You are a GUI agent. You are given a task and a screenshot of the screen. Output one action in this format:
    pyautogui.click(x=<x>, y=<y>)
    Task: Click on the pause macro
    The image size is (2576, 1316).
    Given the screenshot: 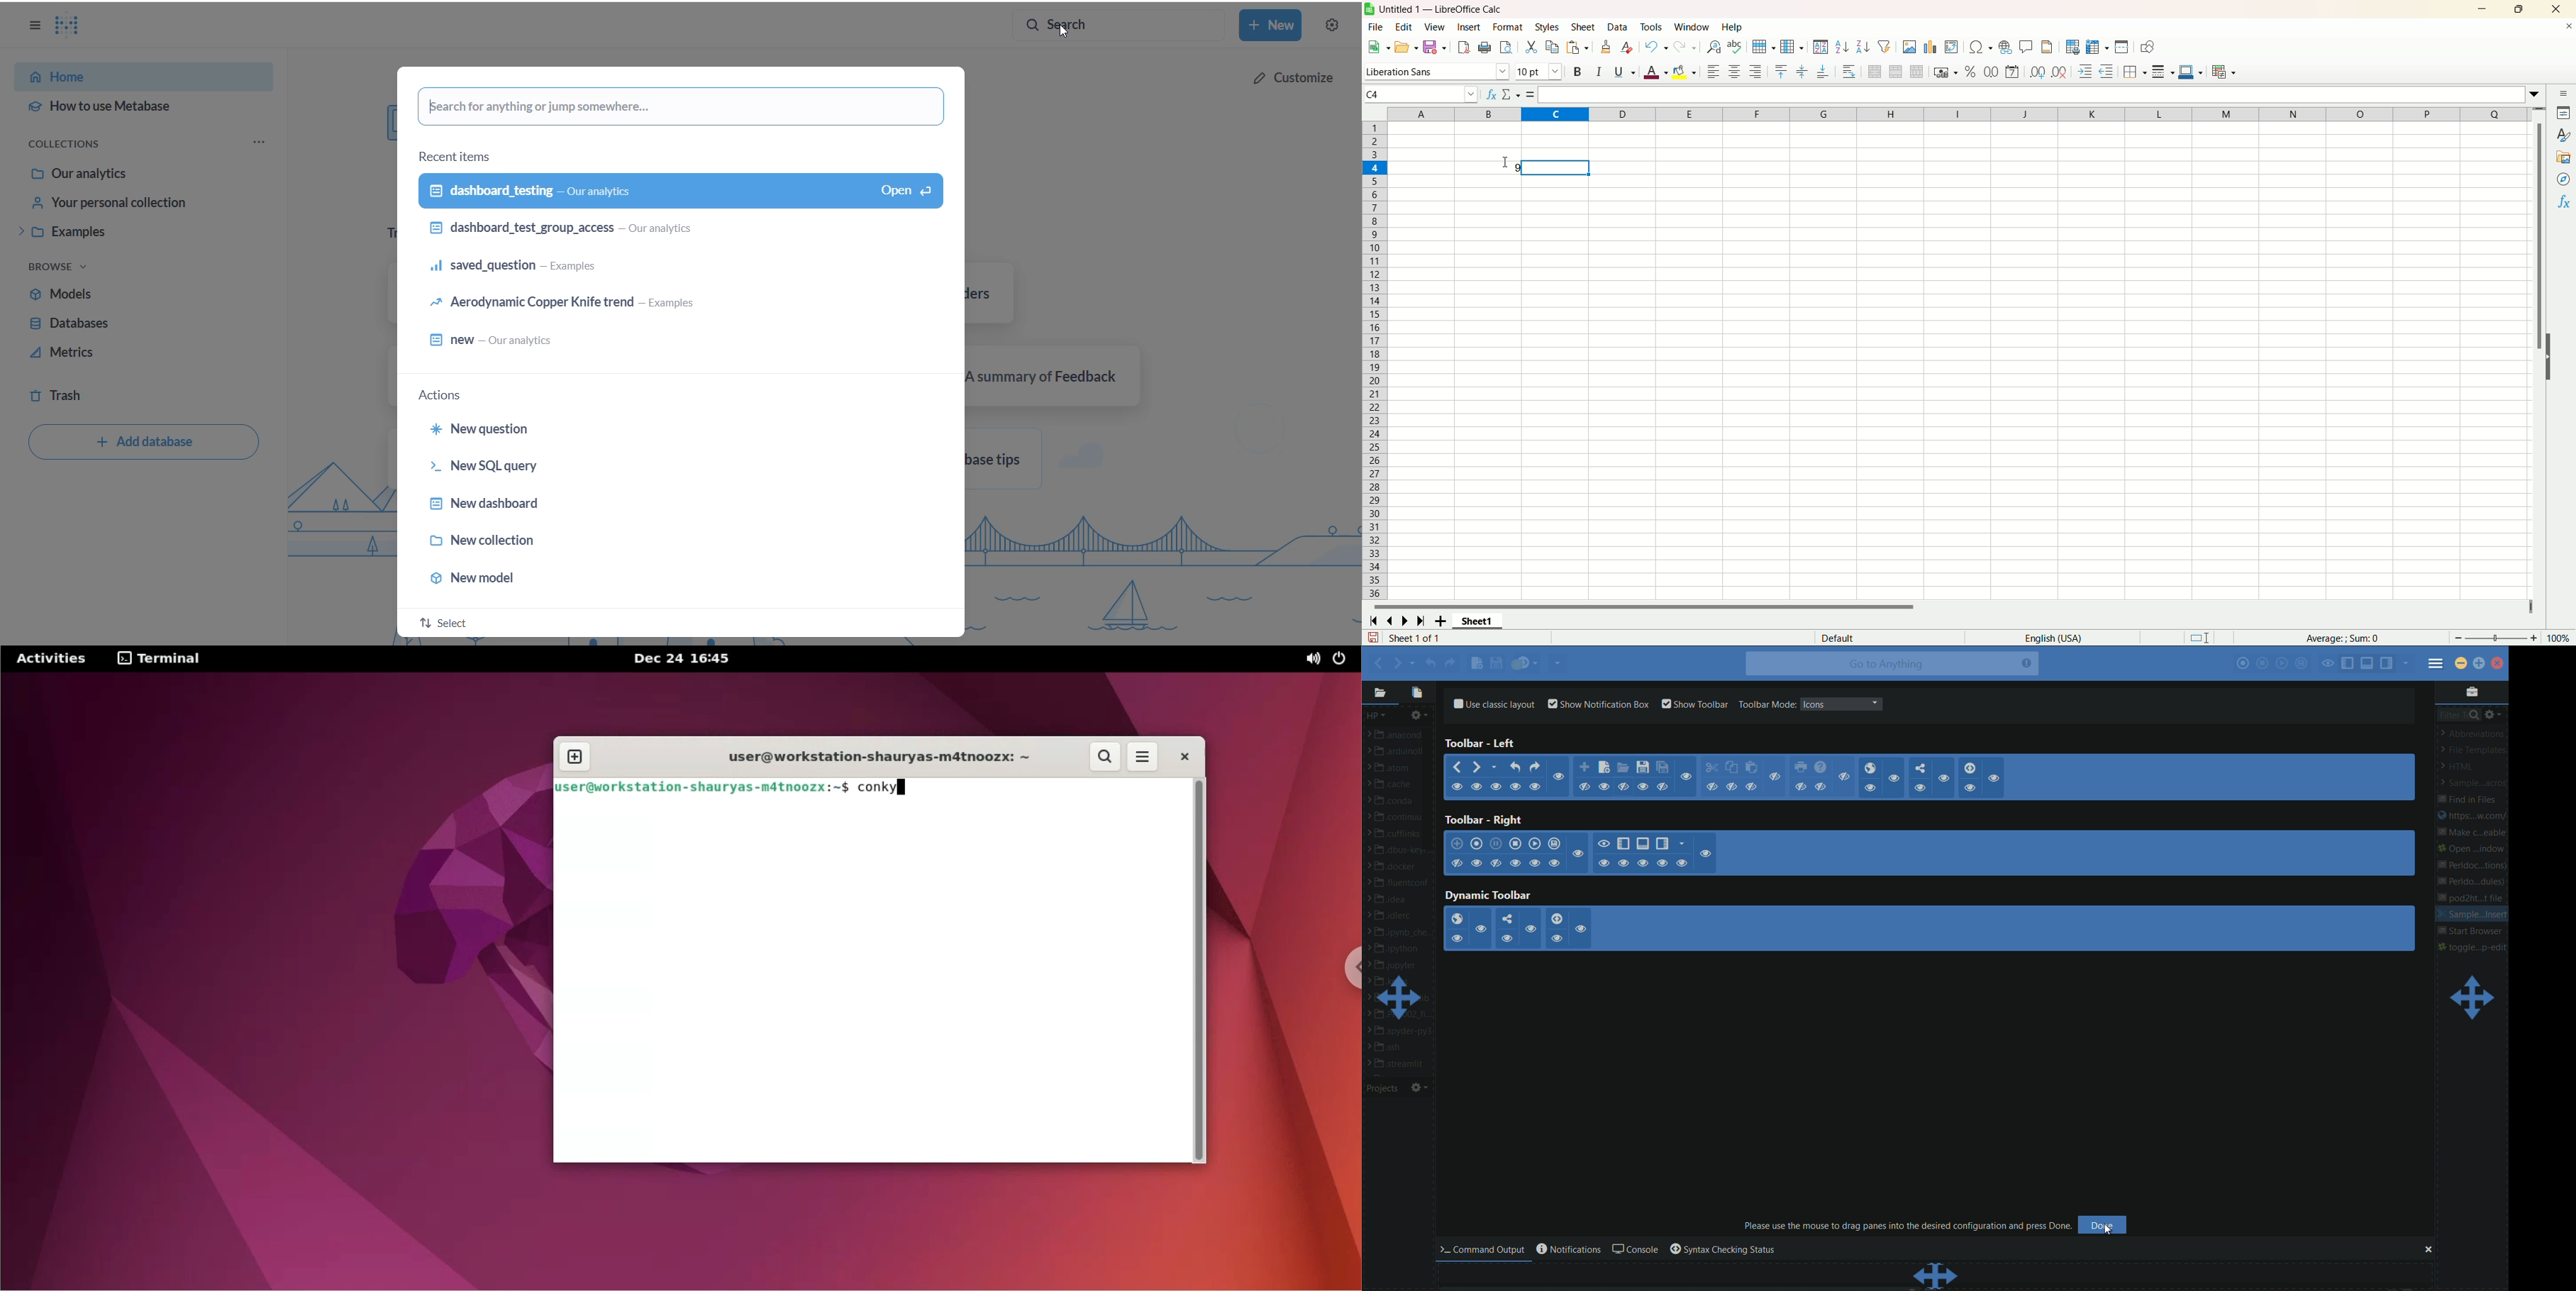 What is the action you would take?
    pyautogui.click(x=1496, y=844)
    